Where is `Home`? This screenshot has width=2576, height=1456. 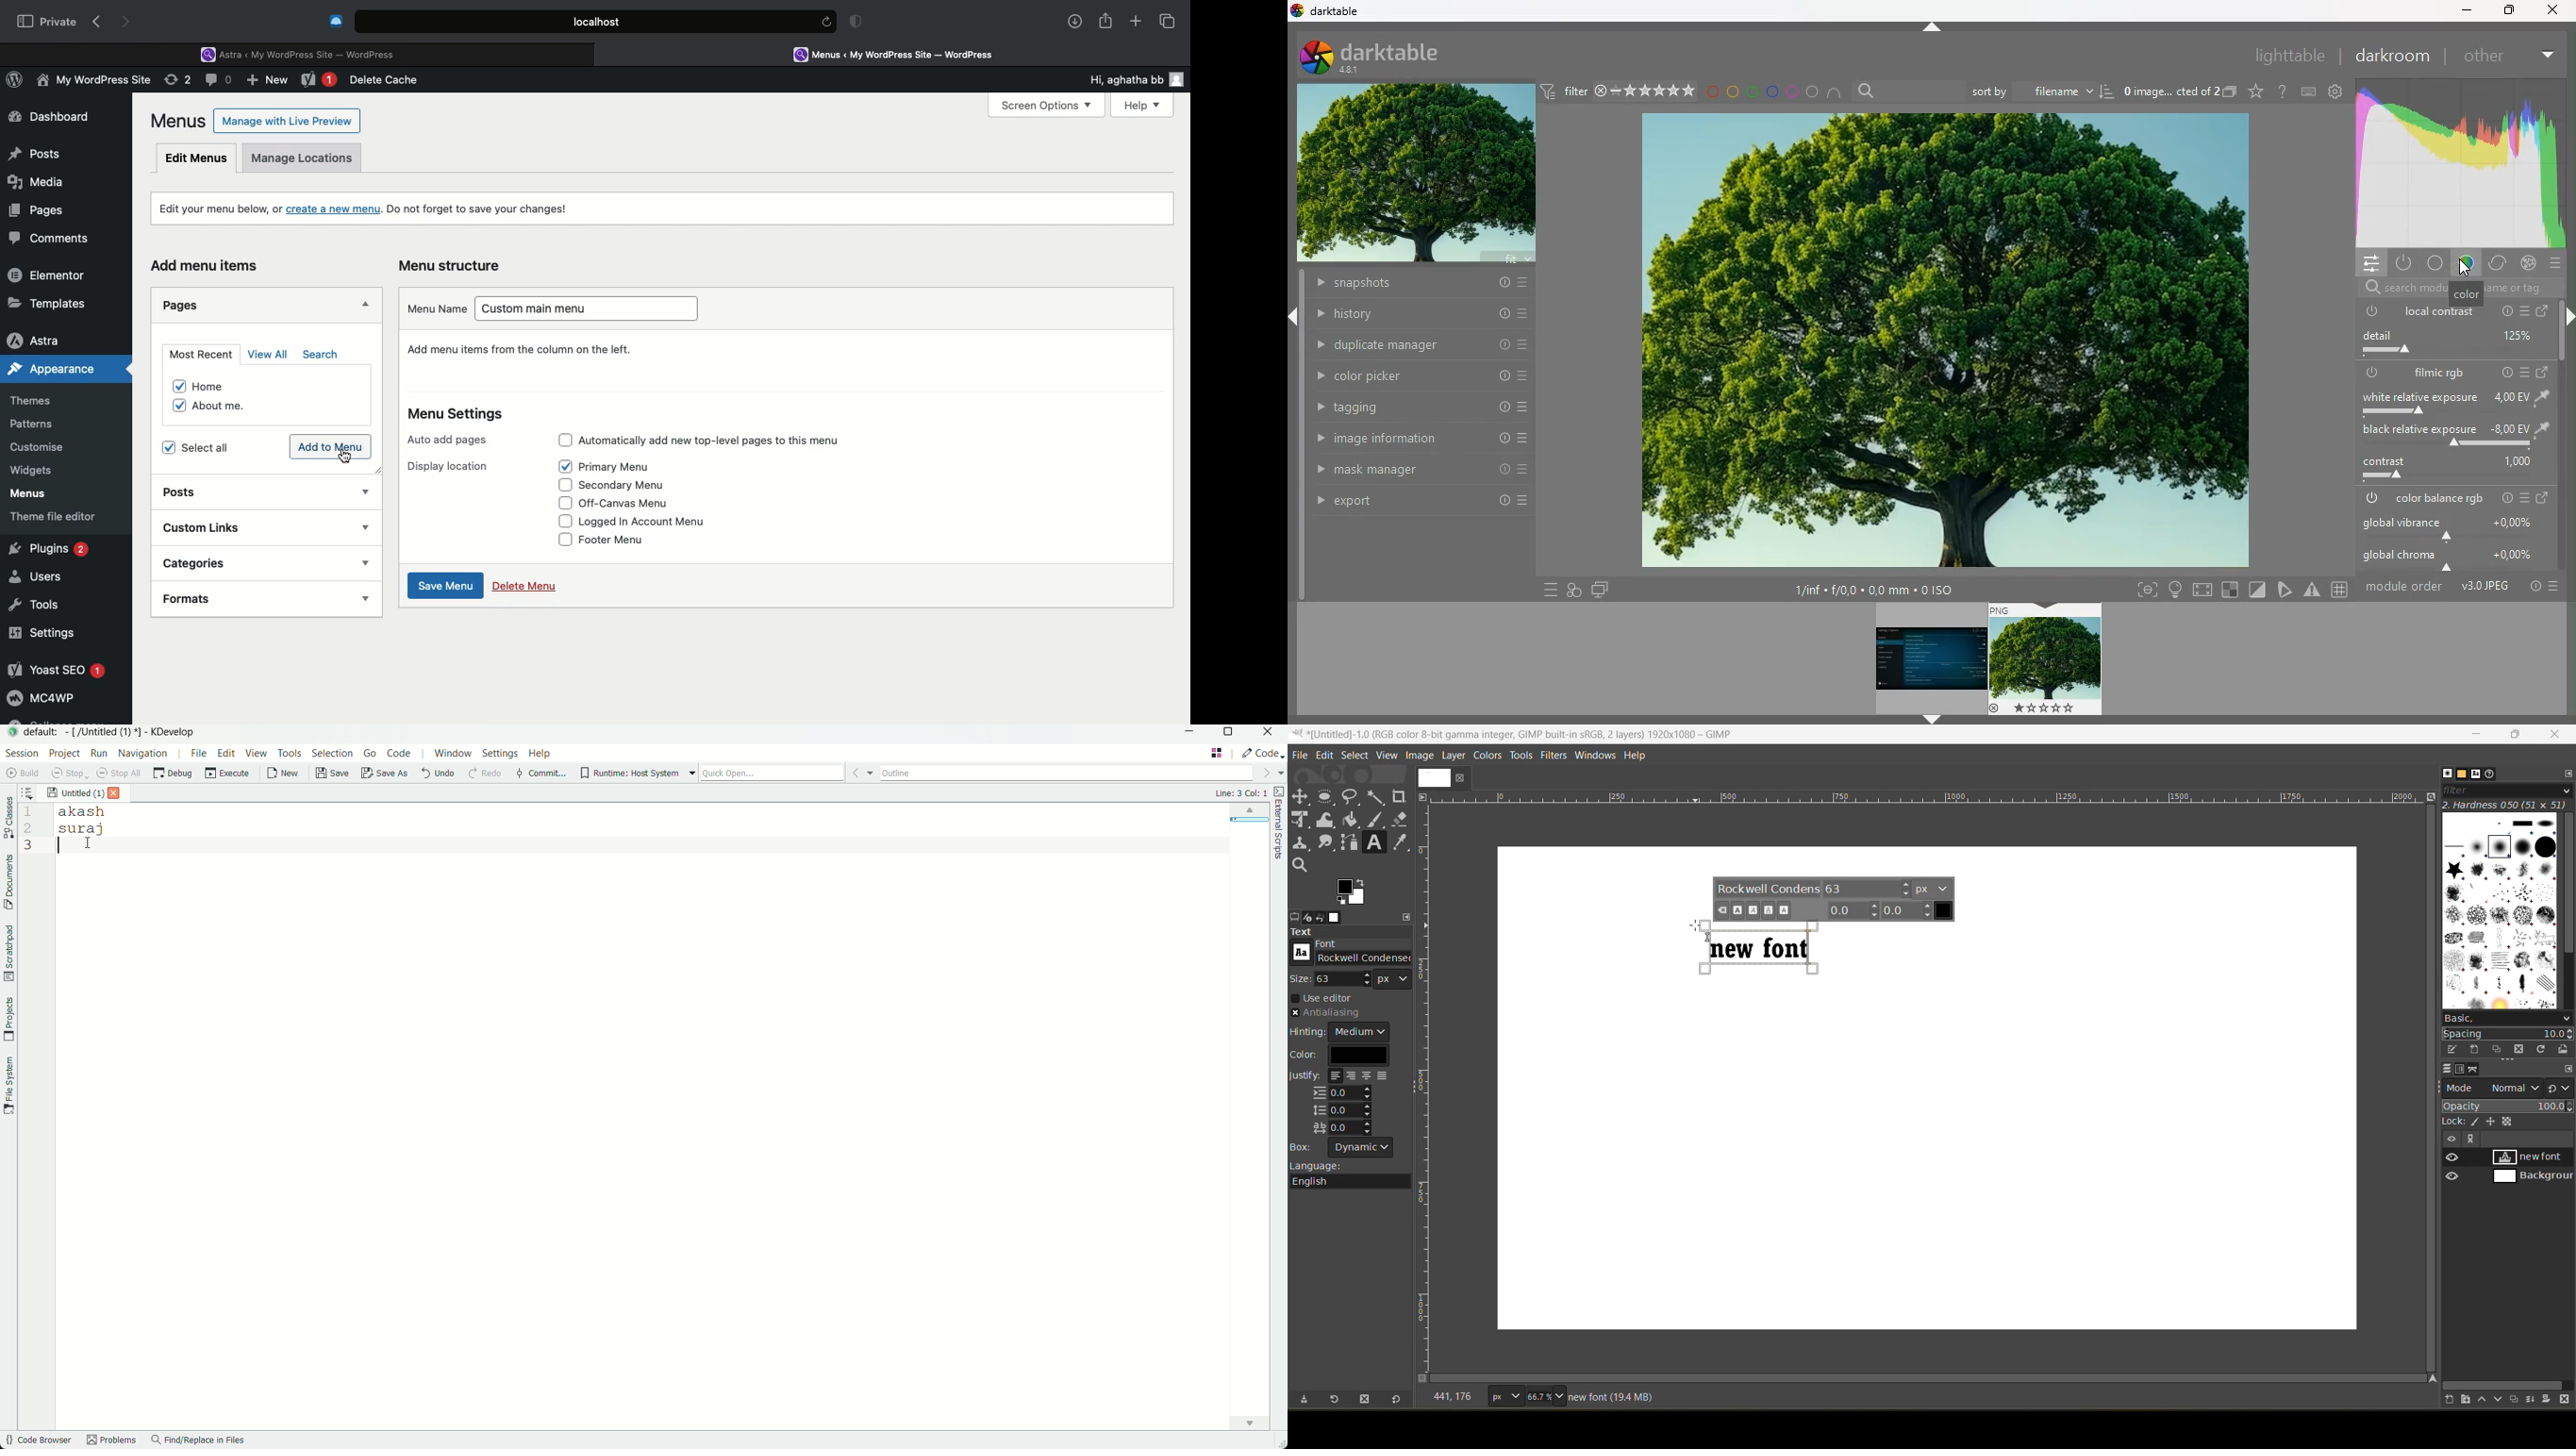
Home is located at coordinates (221, 382).